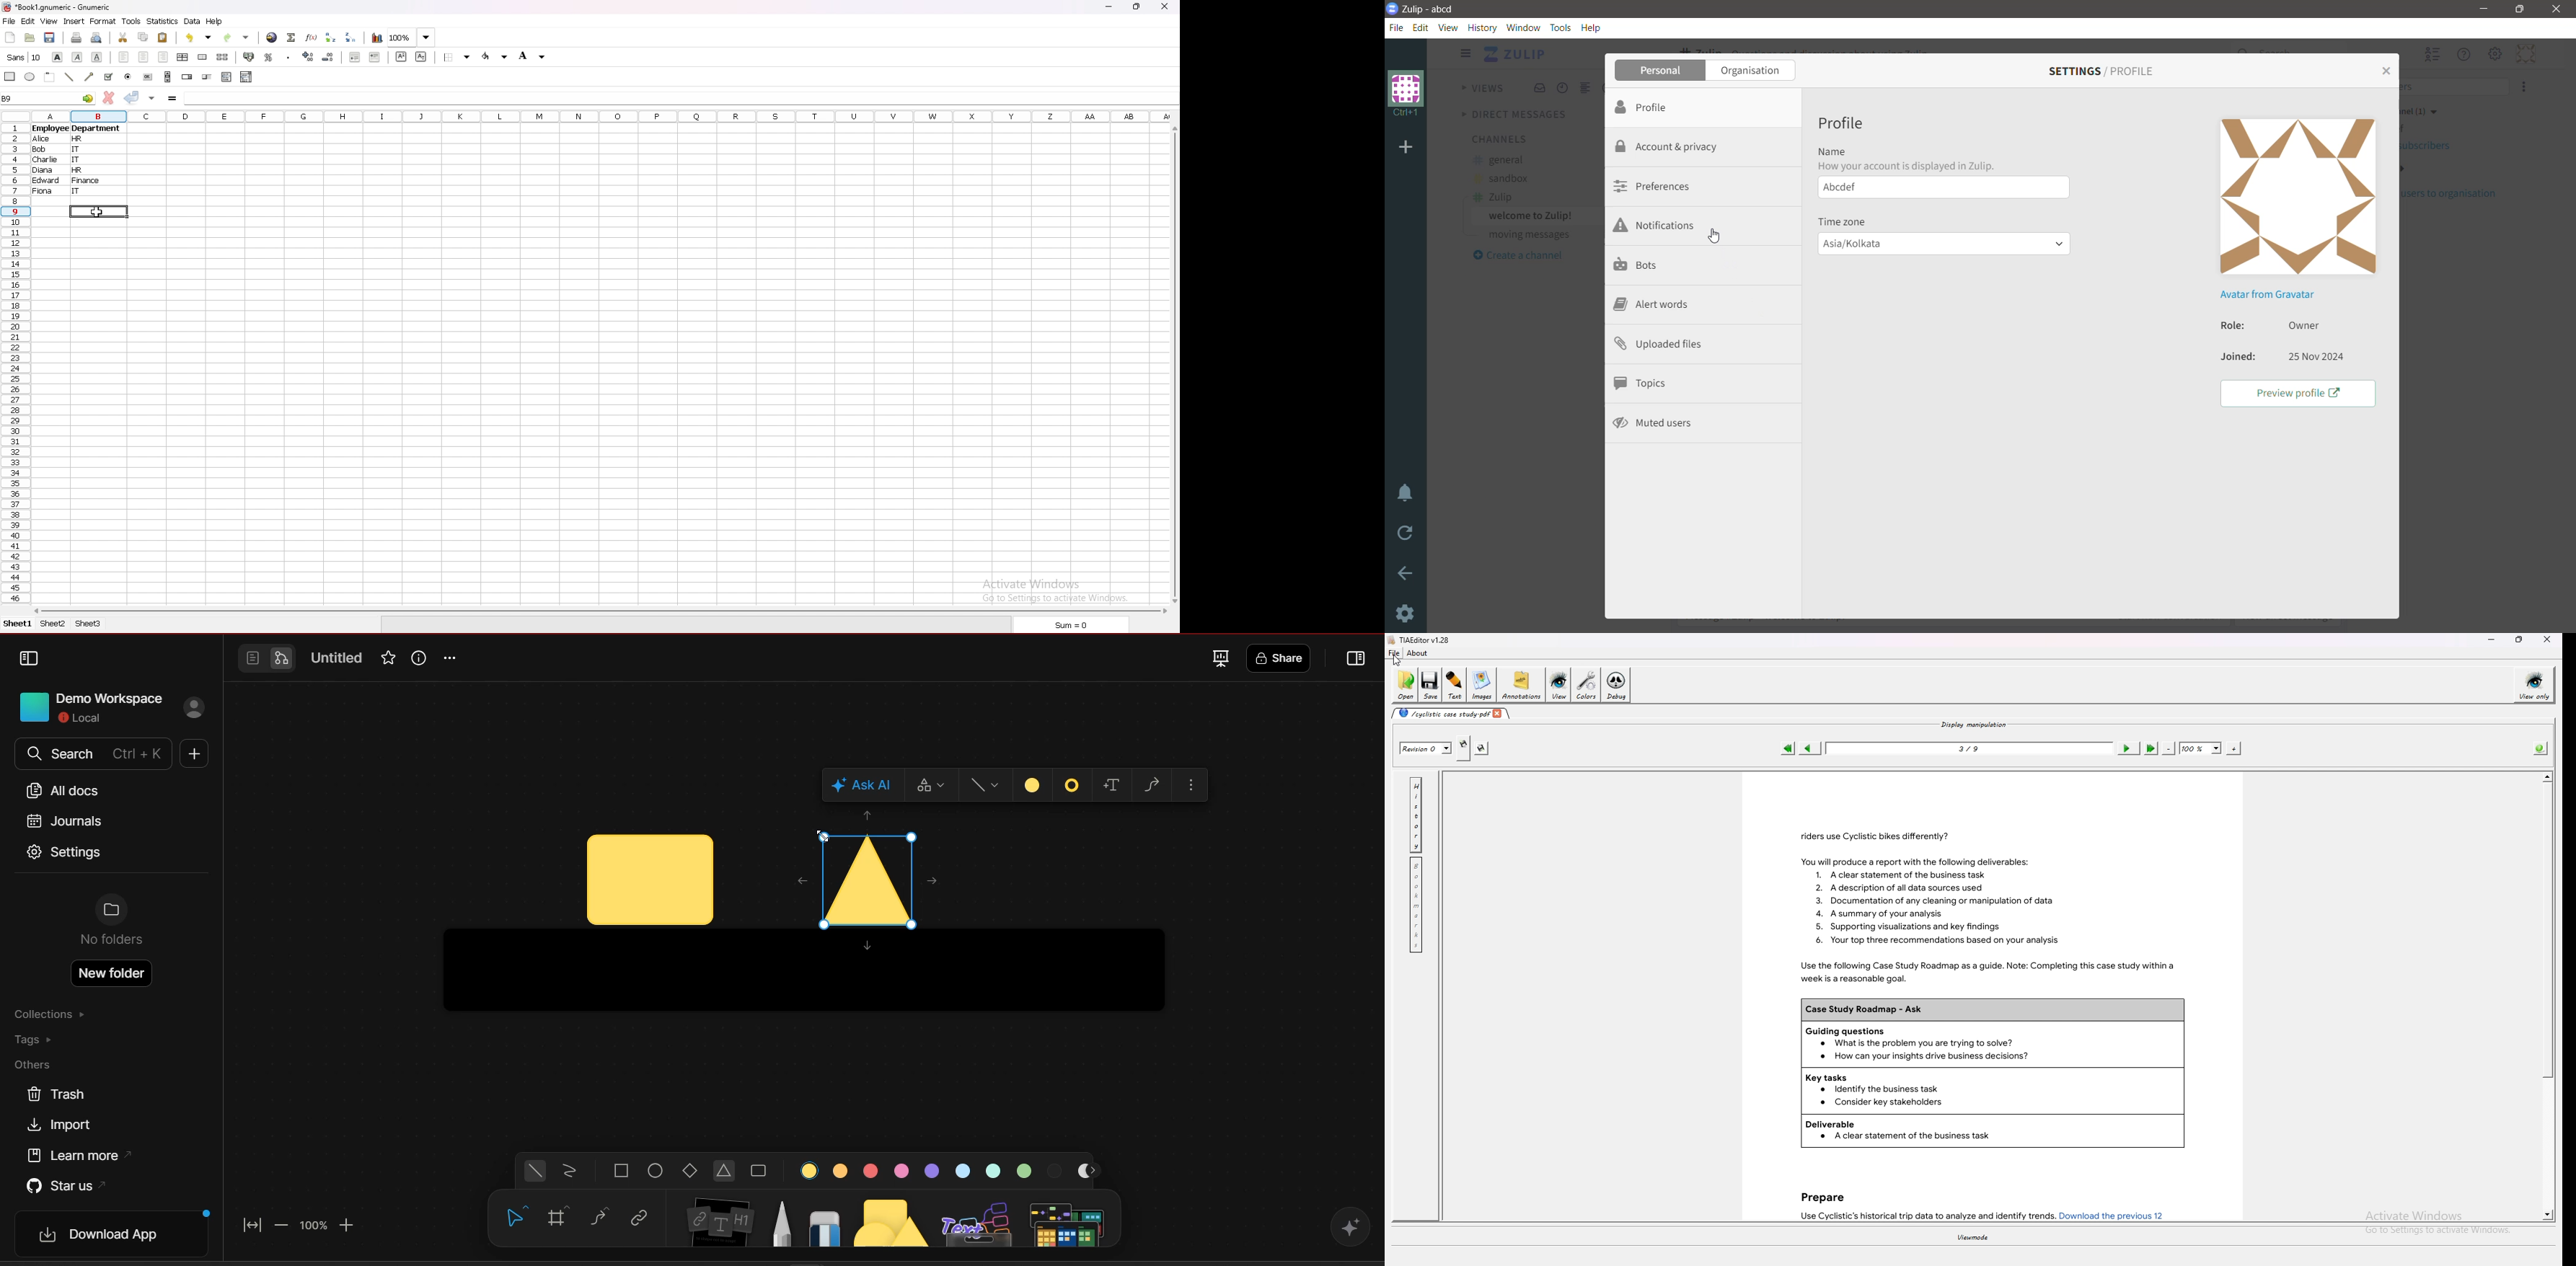 The height and width of the screenshot is (1288, 2576). I want to click on pen, so click(782, 1222).